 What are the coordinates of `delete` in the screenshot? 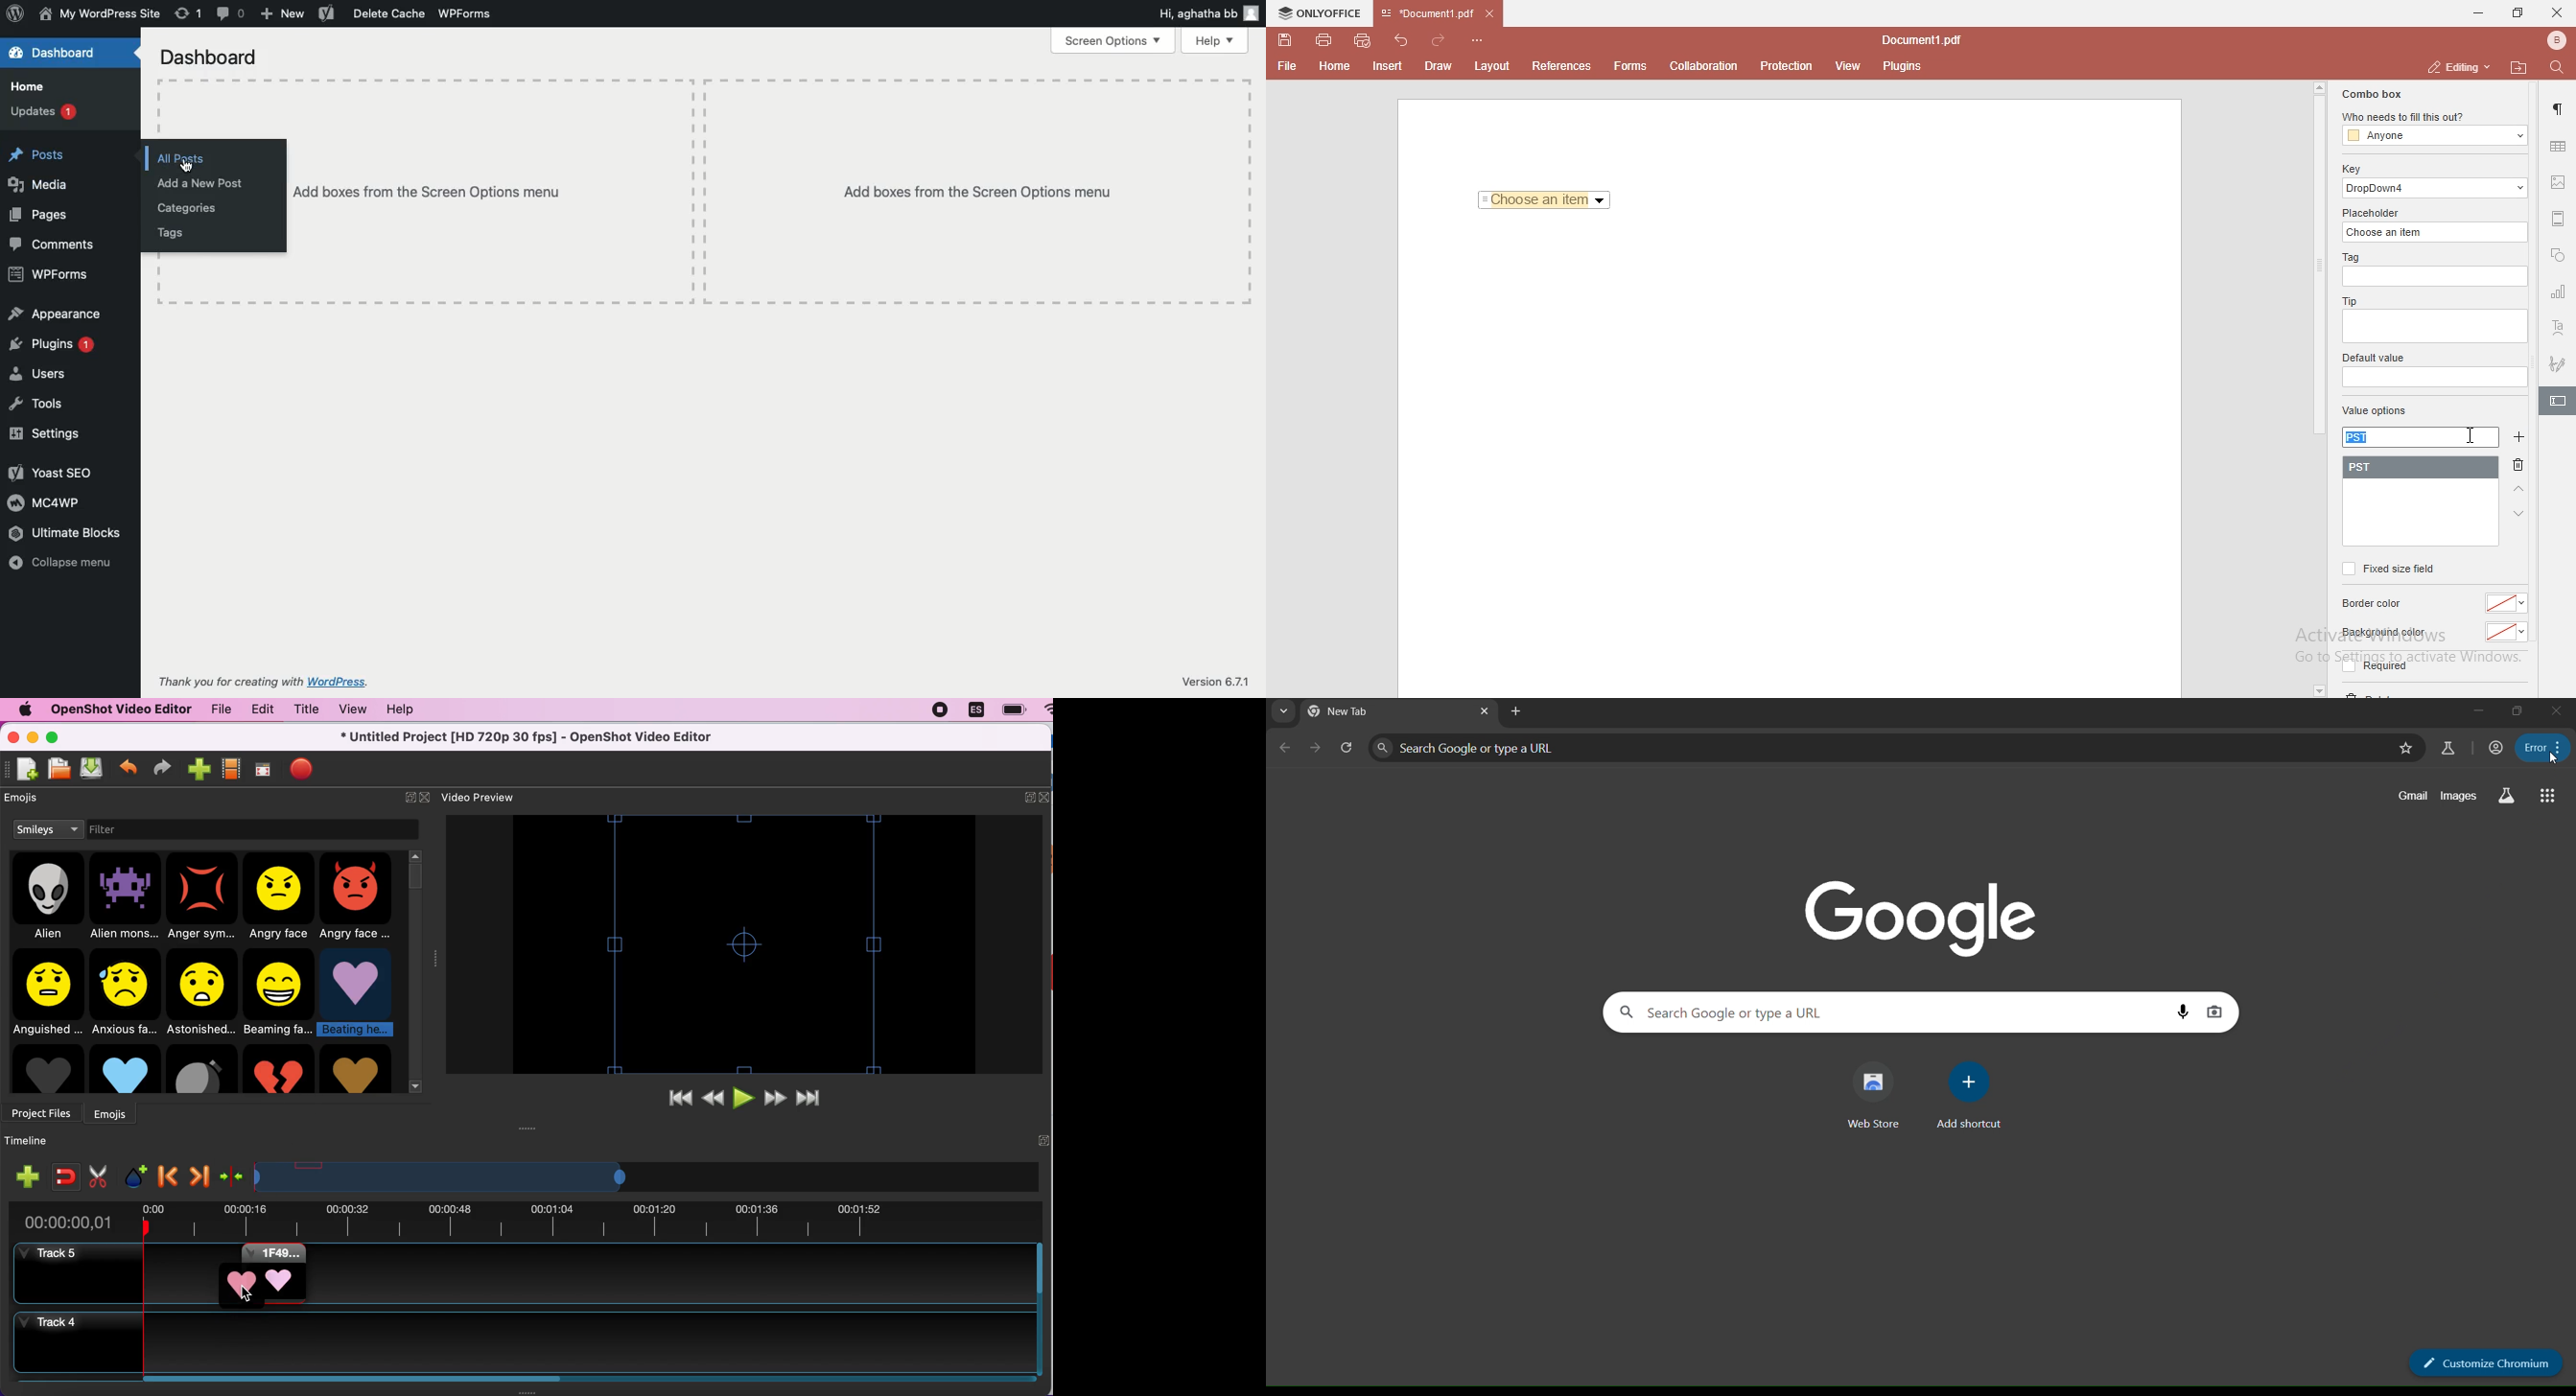 It's located at (2522, 468).